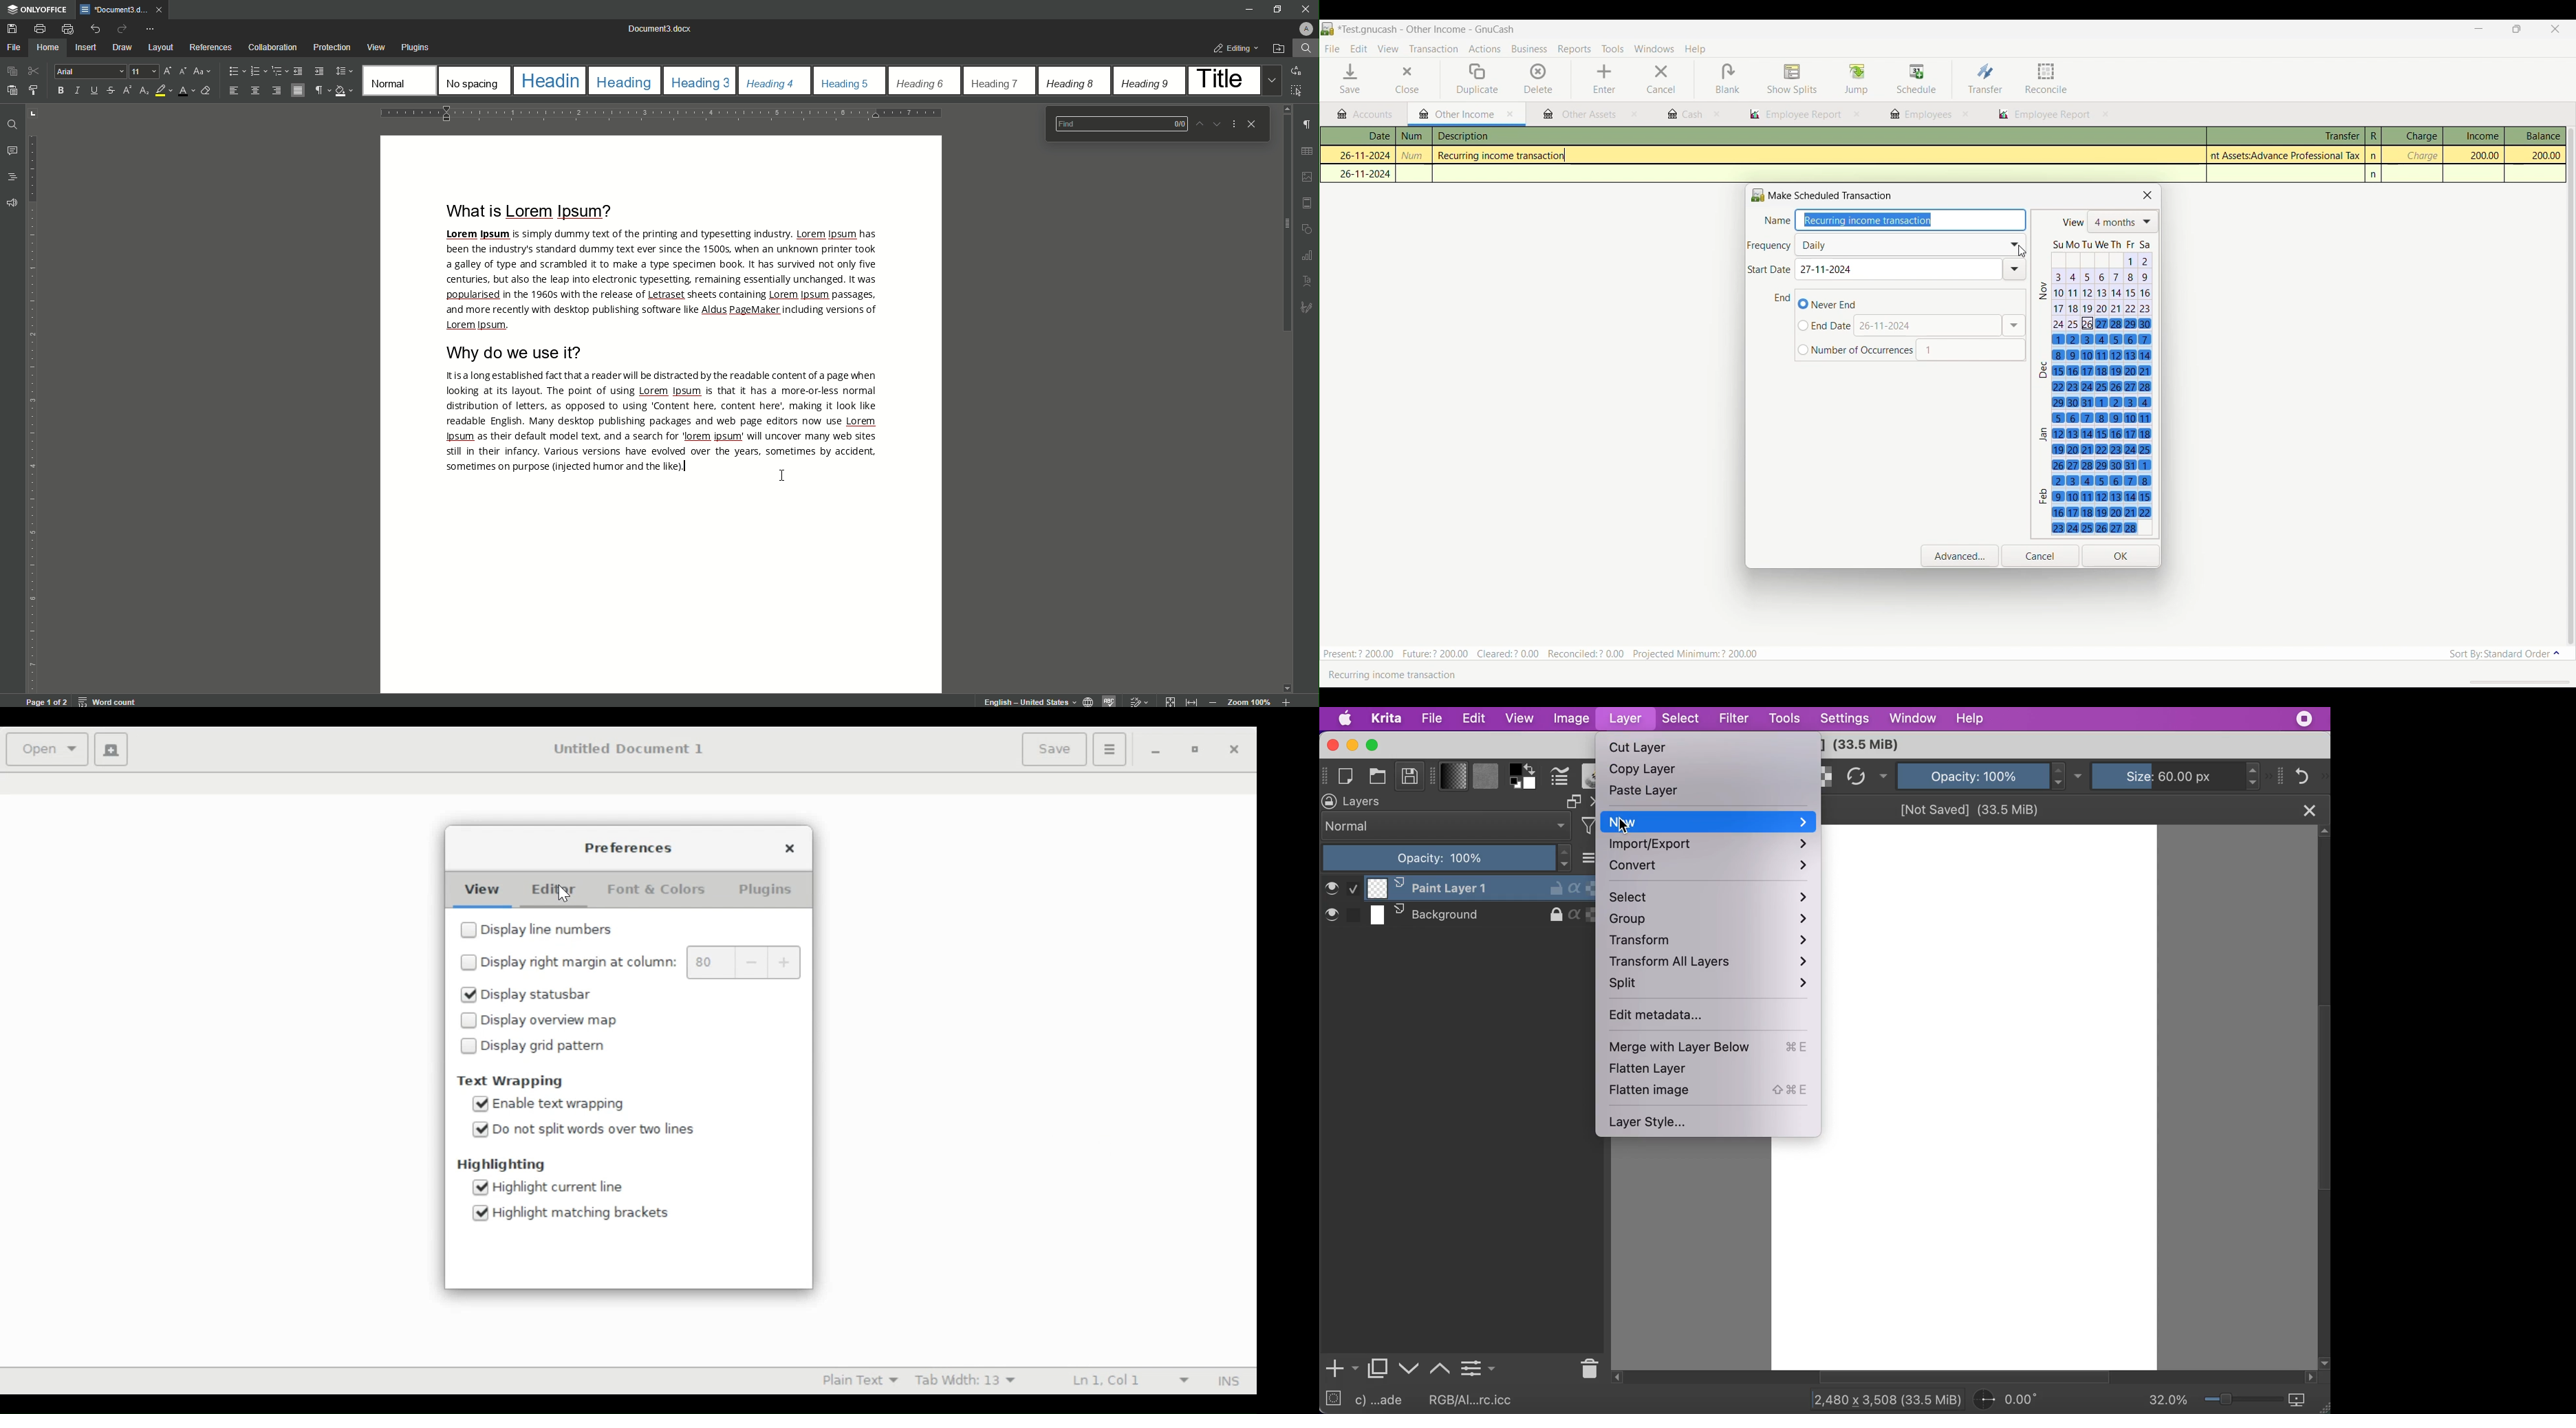 The width and height of the screenshot is (2576, 1428). What do you see at coordinates (1228, 1381) in the screenshot?
I see `INS` at bounding box center [1228, 1381].